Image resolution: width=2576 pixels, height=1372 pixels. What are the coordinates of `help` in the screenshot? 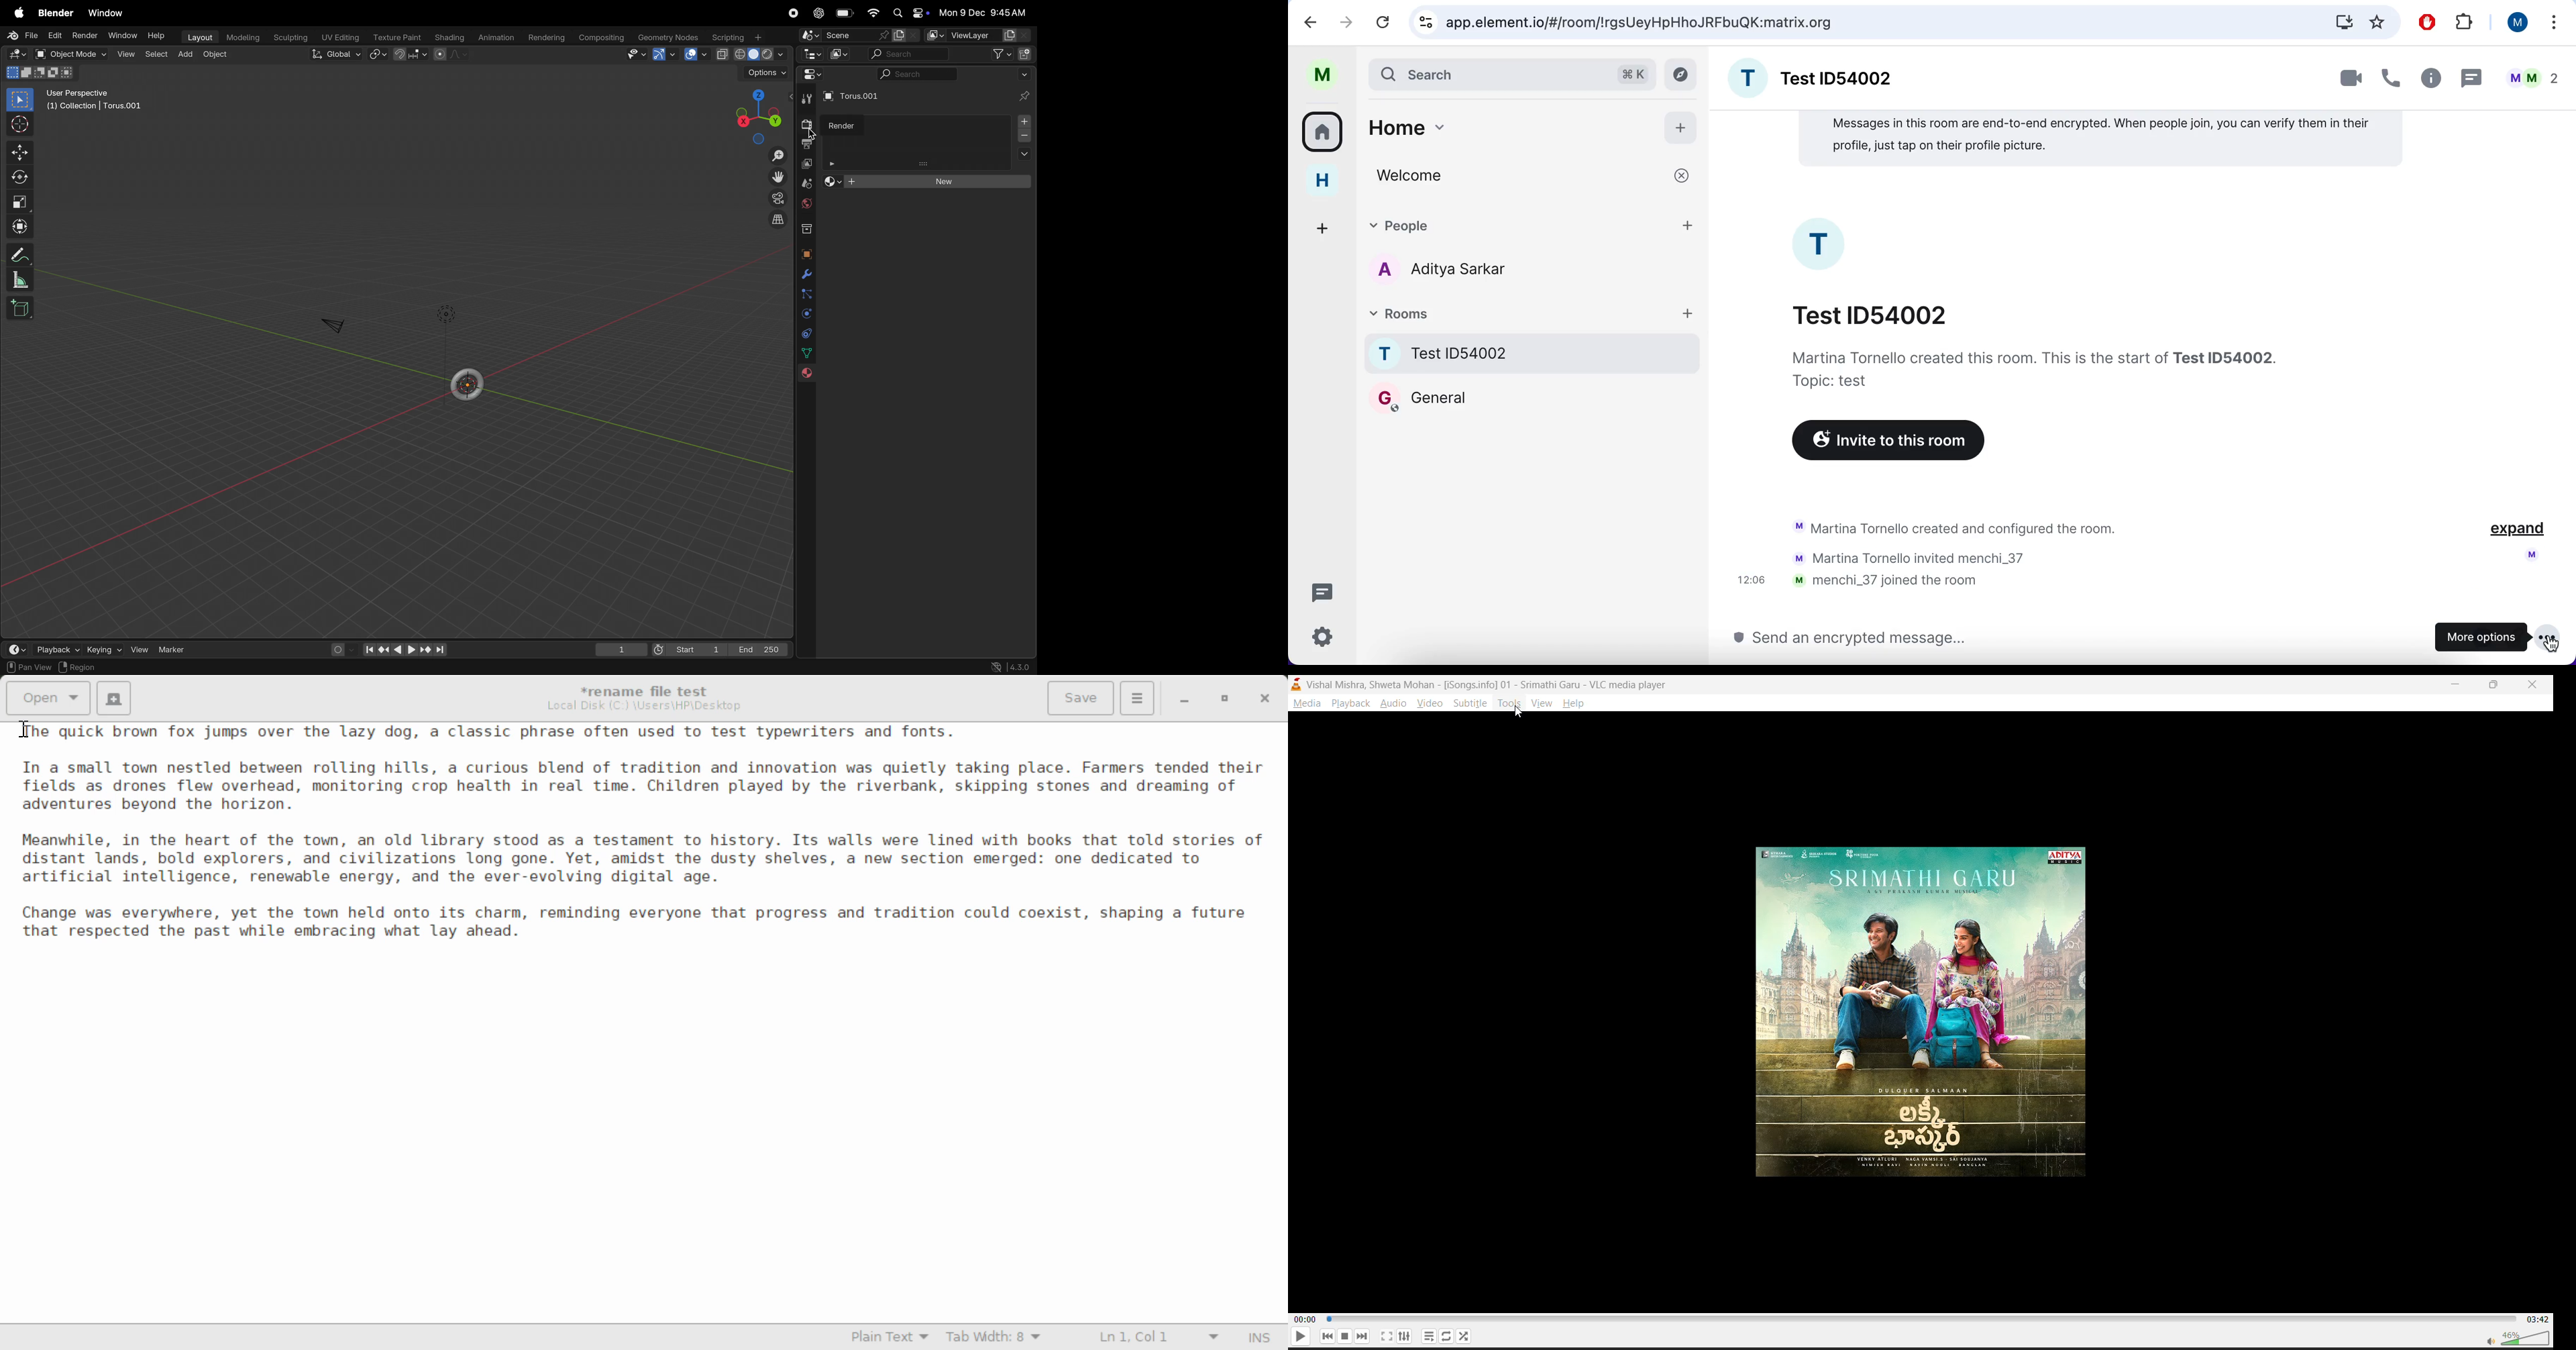 It's located at (1577, 703).